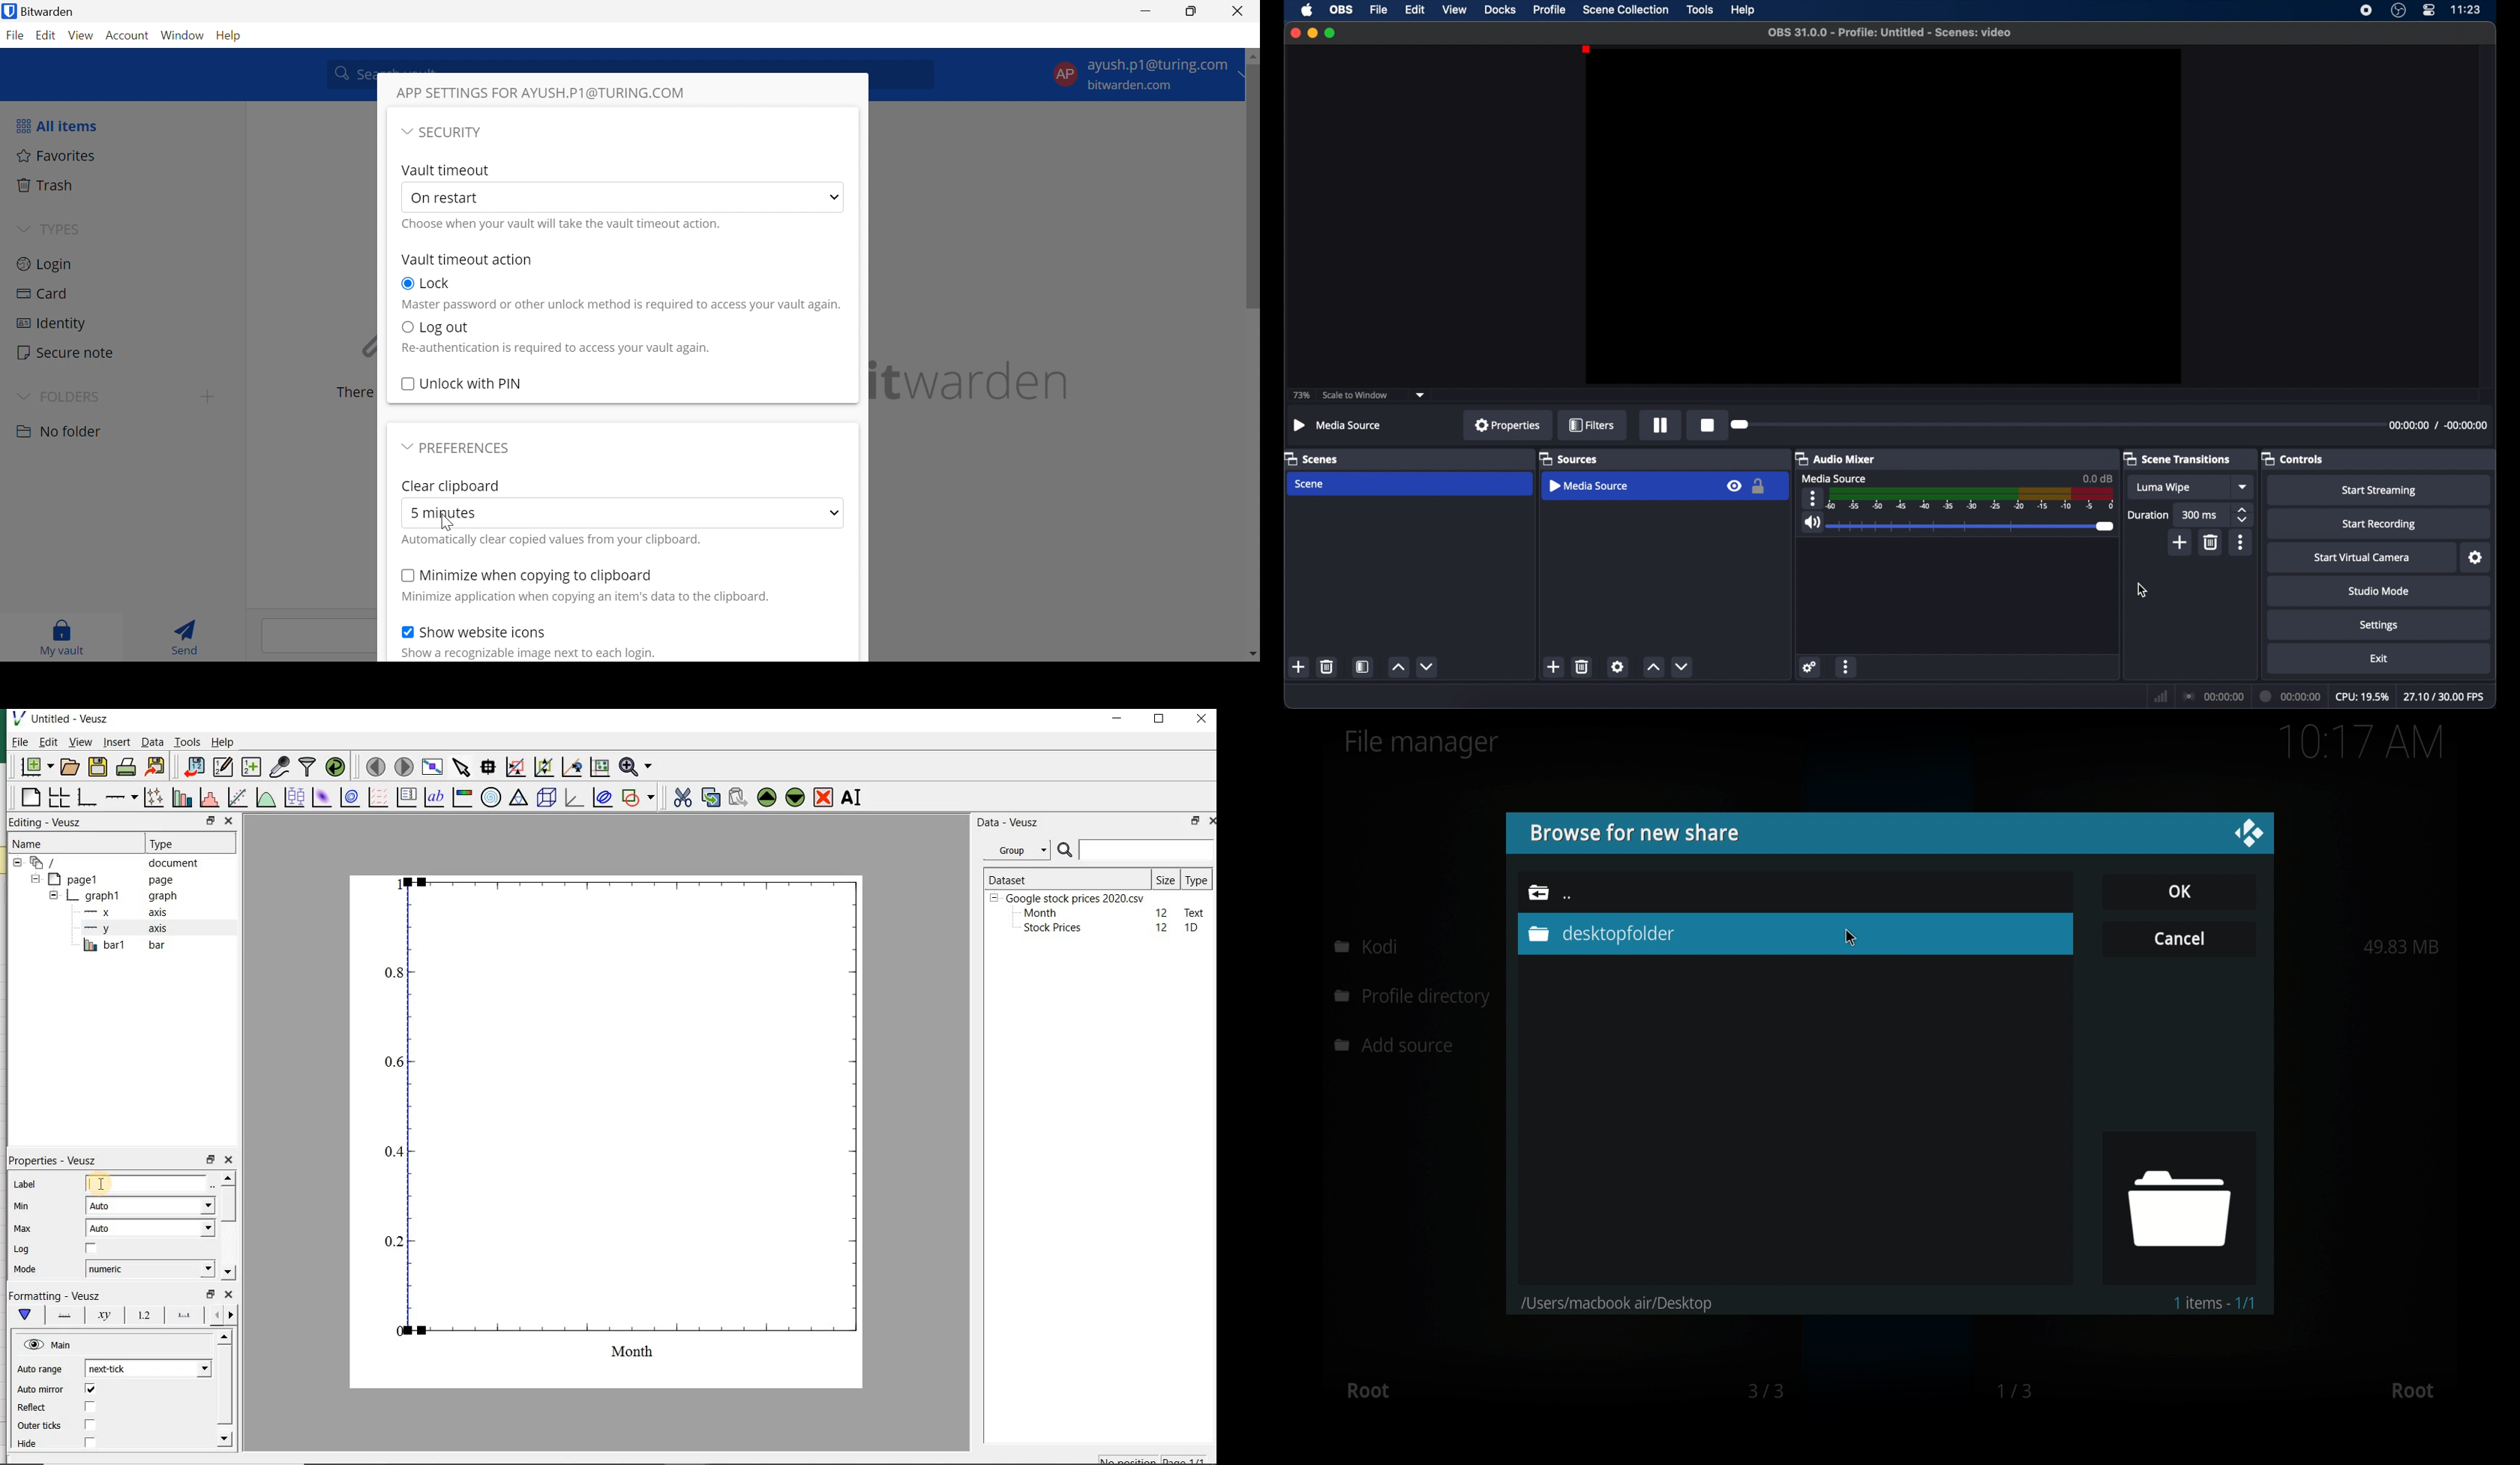  I want to click on preview, so click(1881, 216).